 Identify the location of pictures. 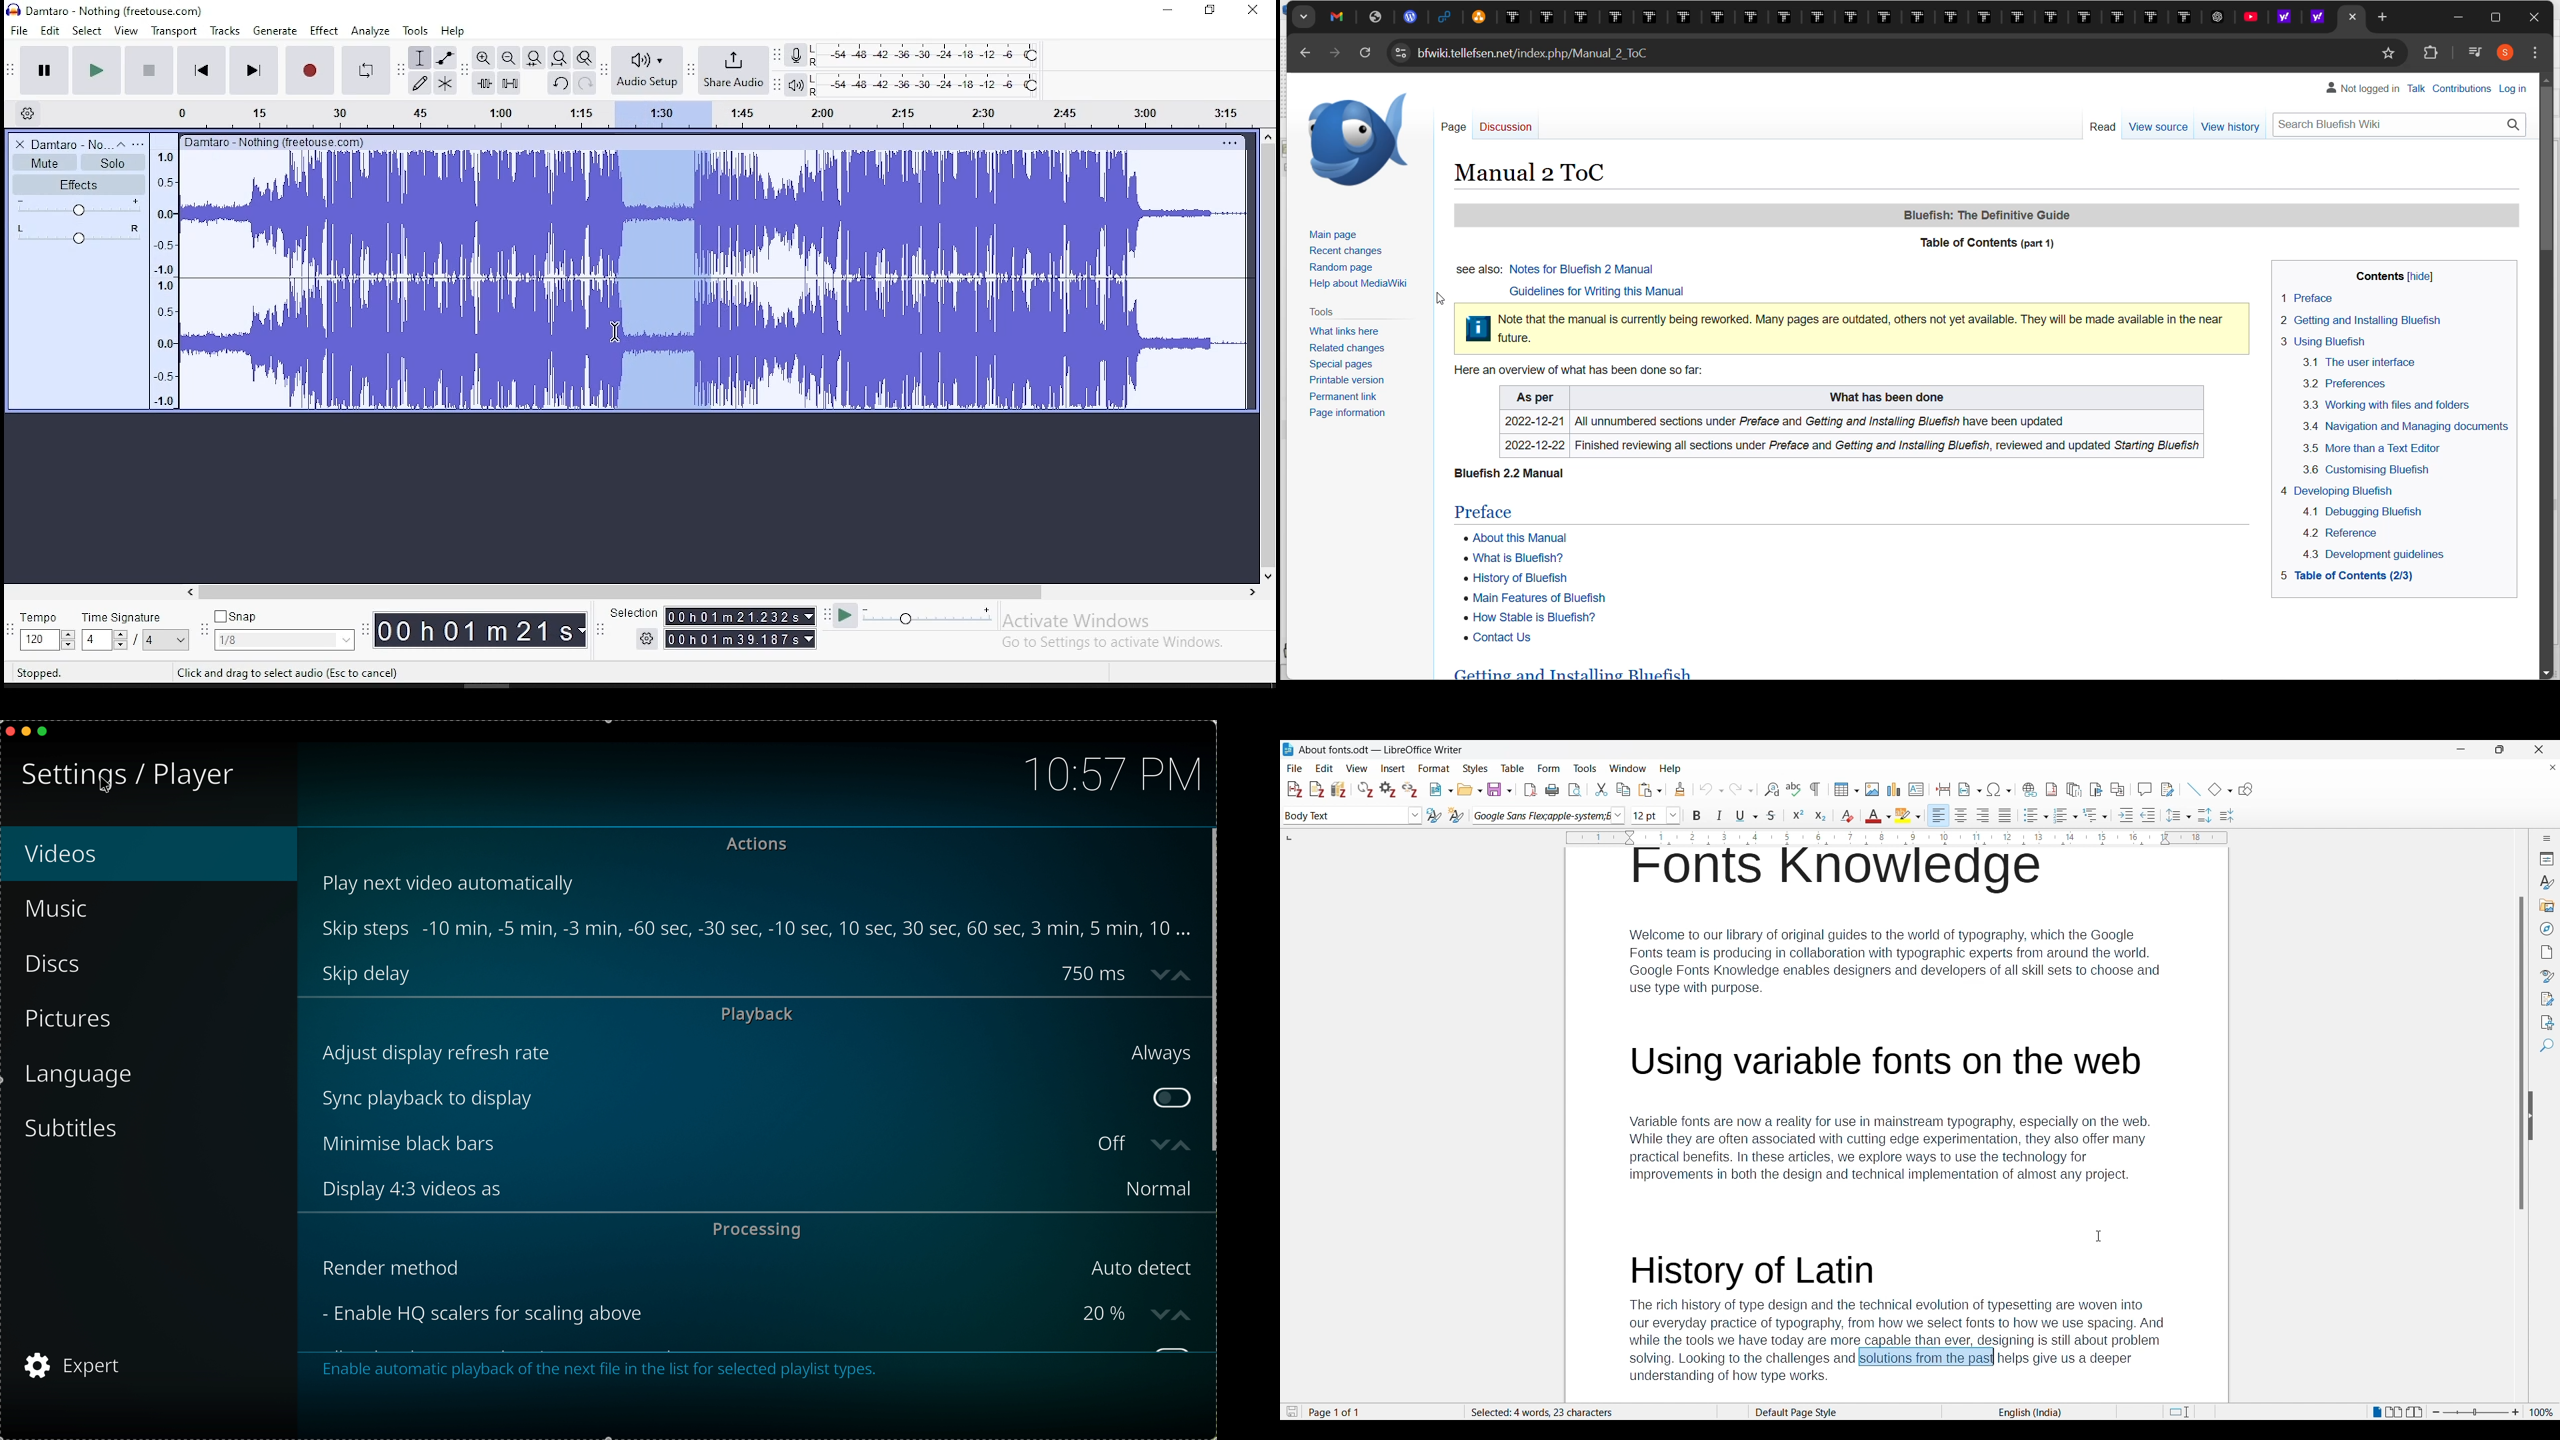
(72, 1021).